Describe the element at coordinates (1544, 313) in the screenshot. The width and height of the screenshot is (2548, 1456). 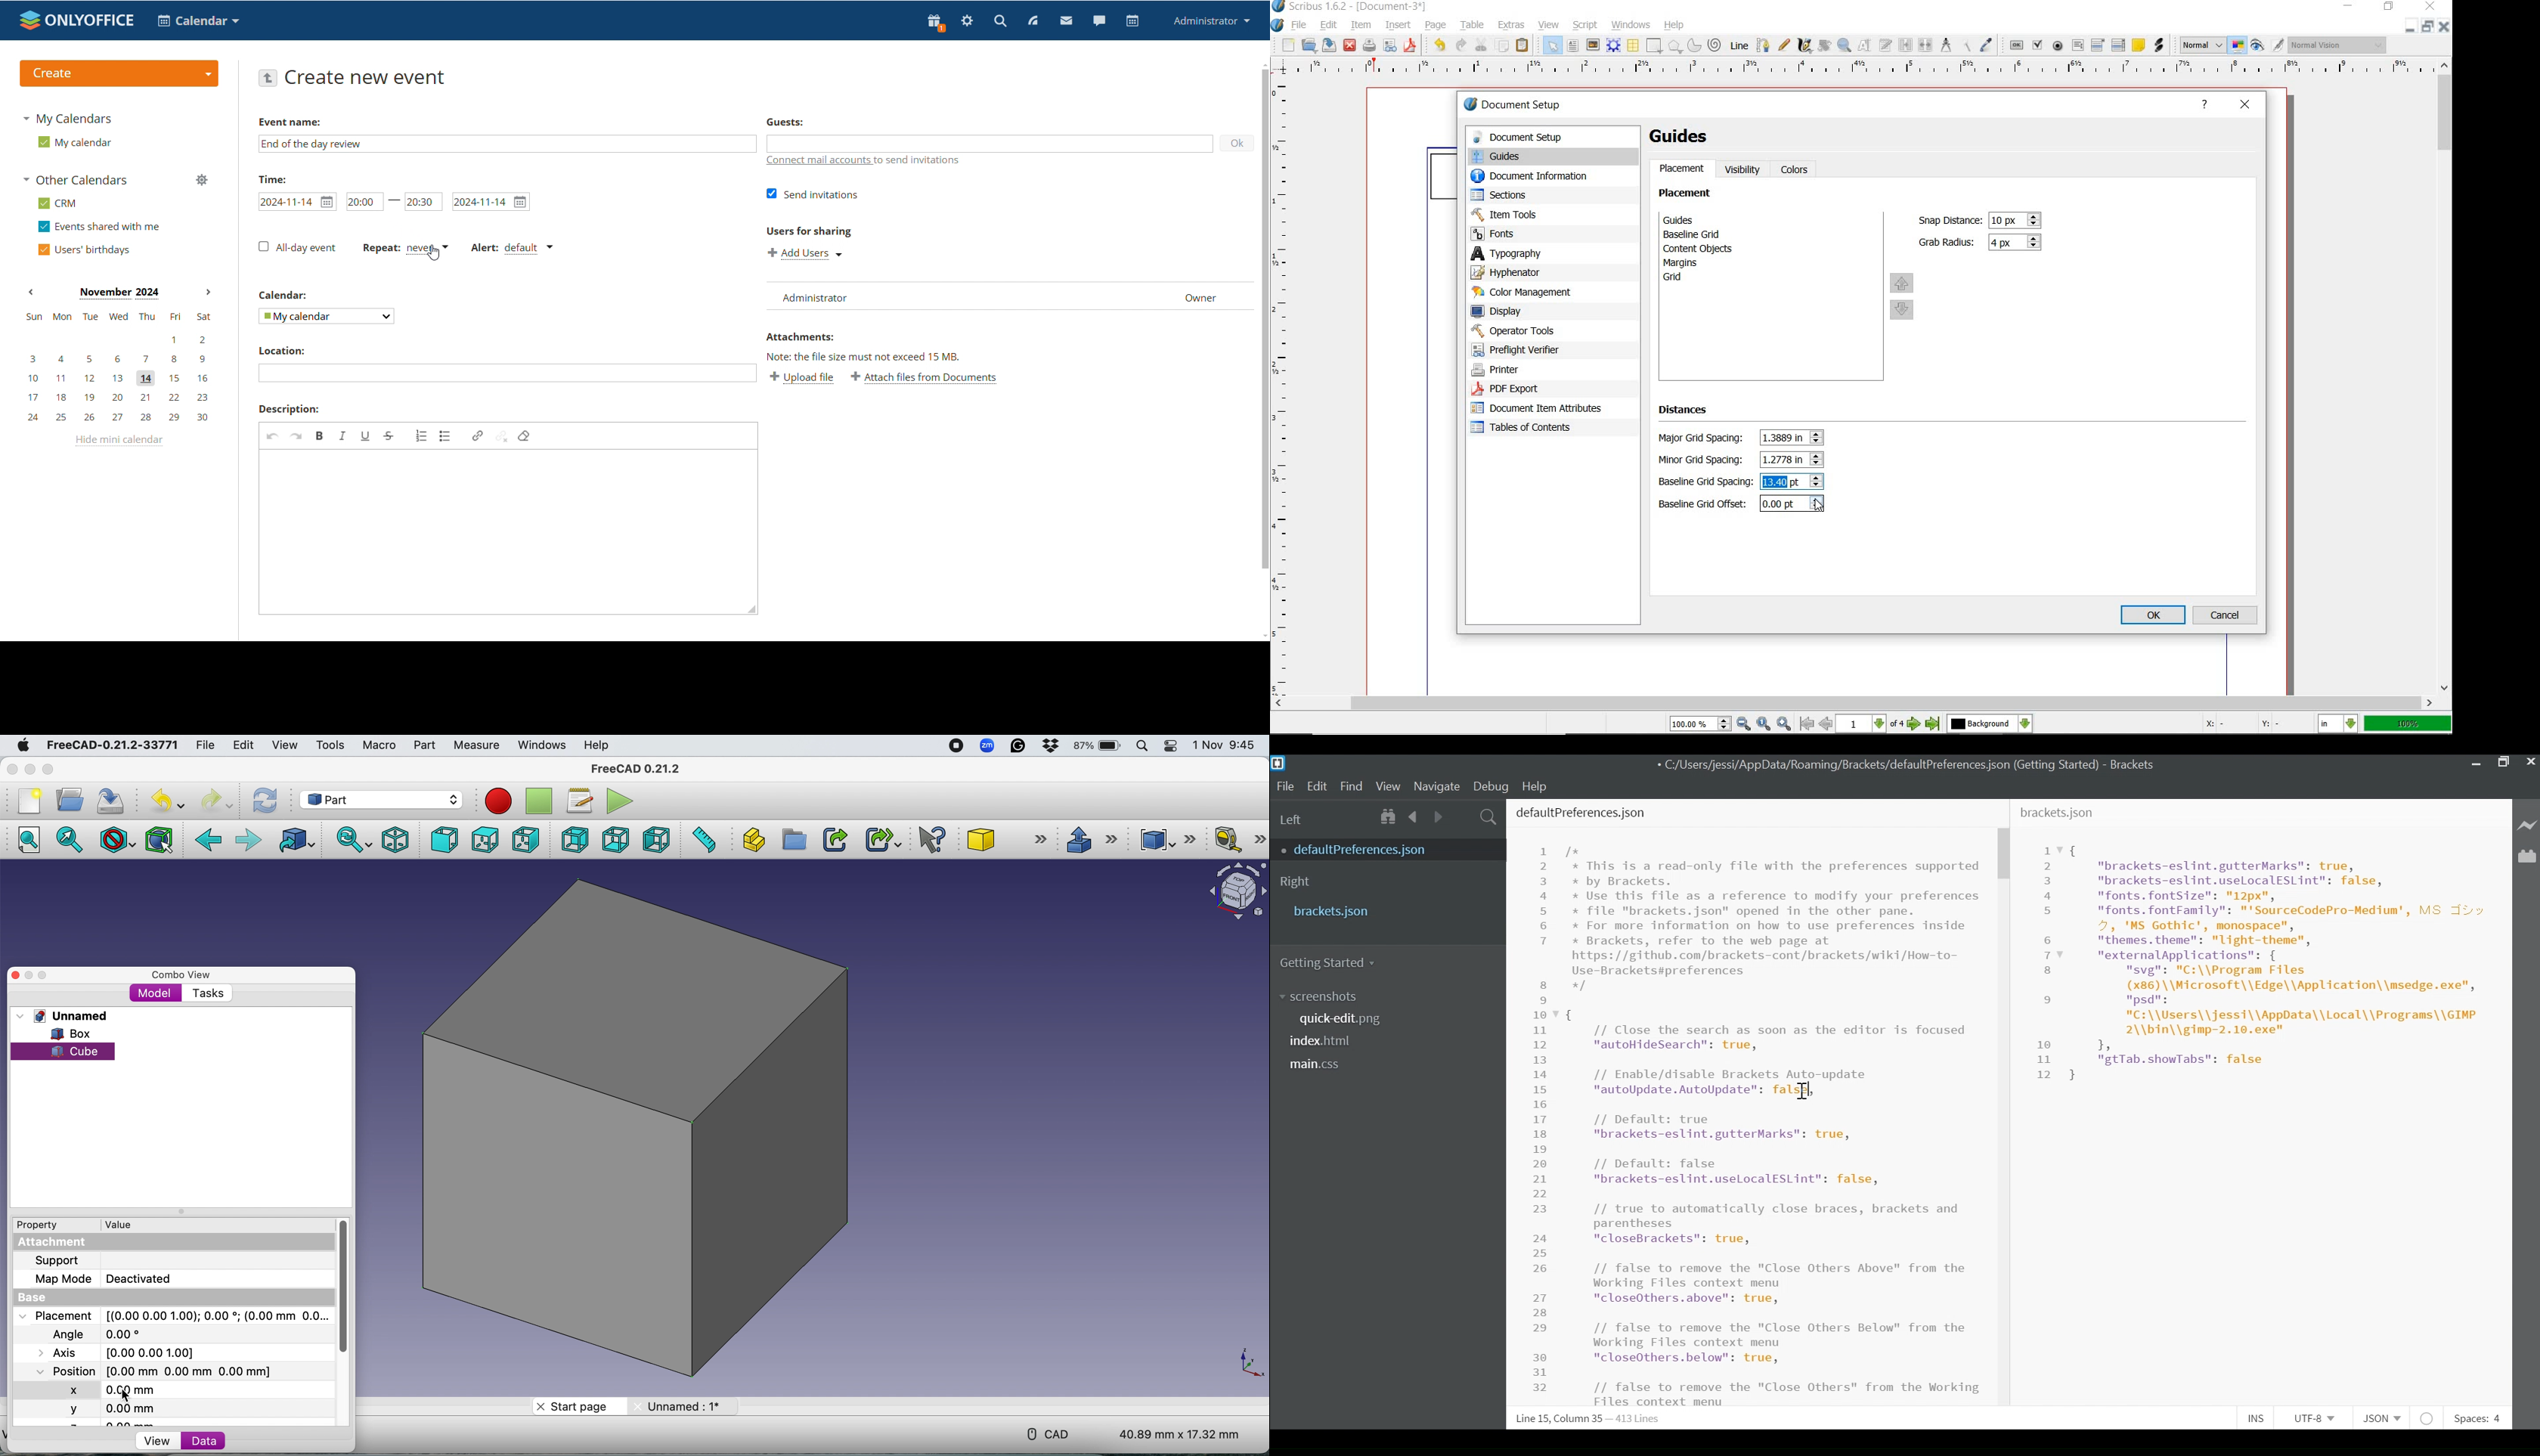
I see `display` at that location.